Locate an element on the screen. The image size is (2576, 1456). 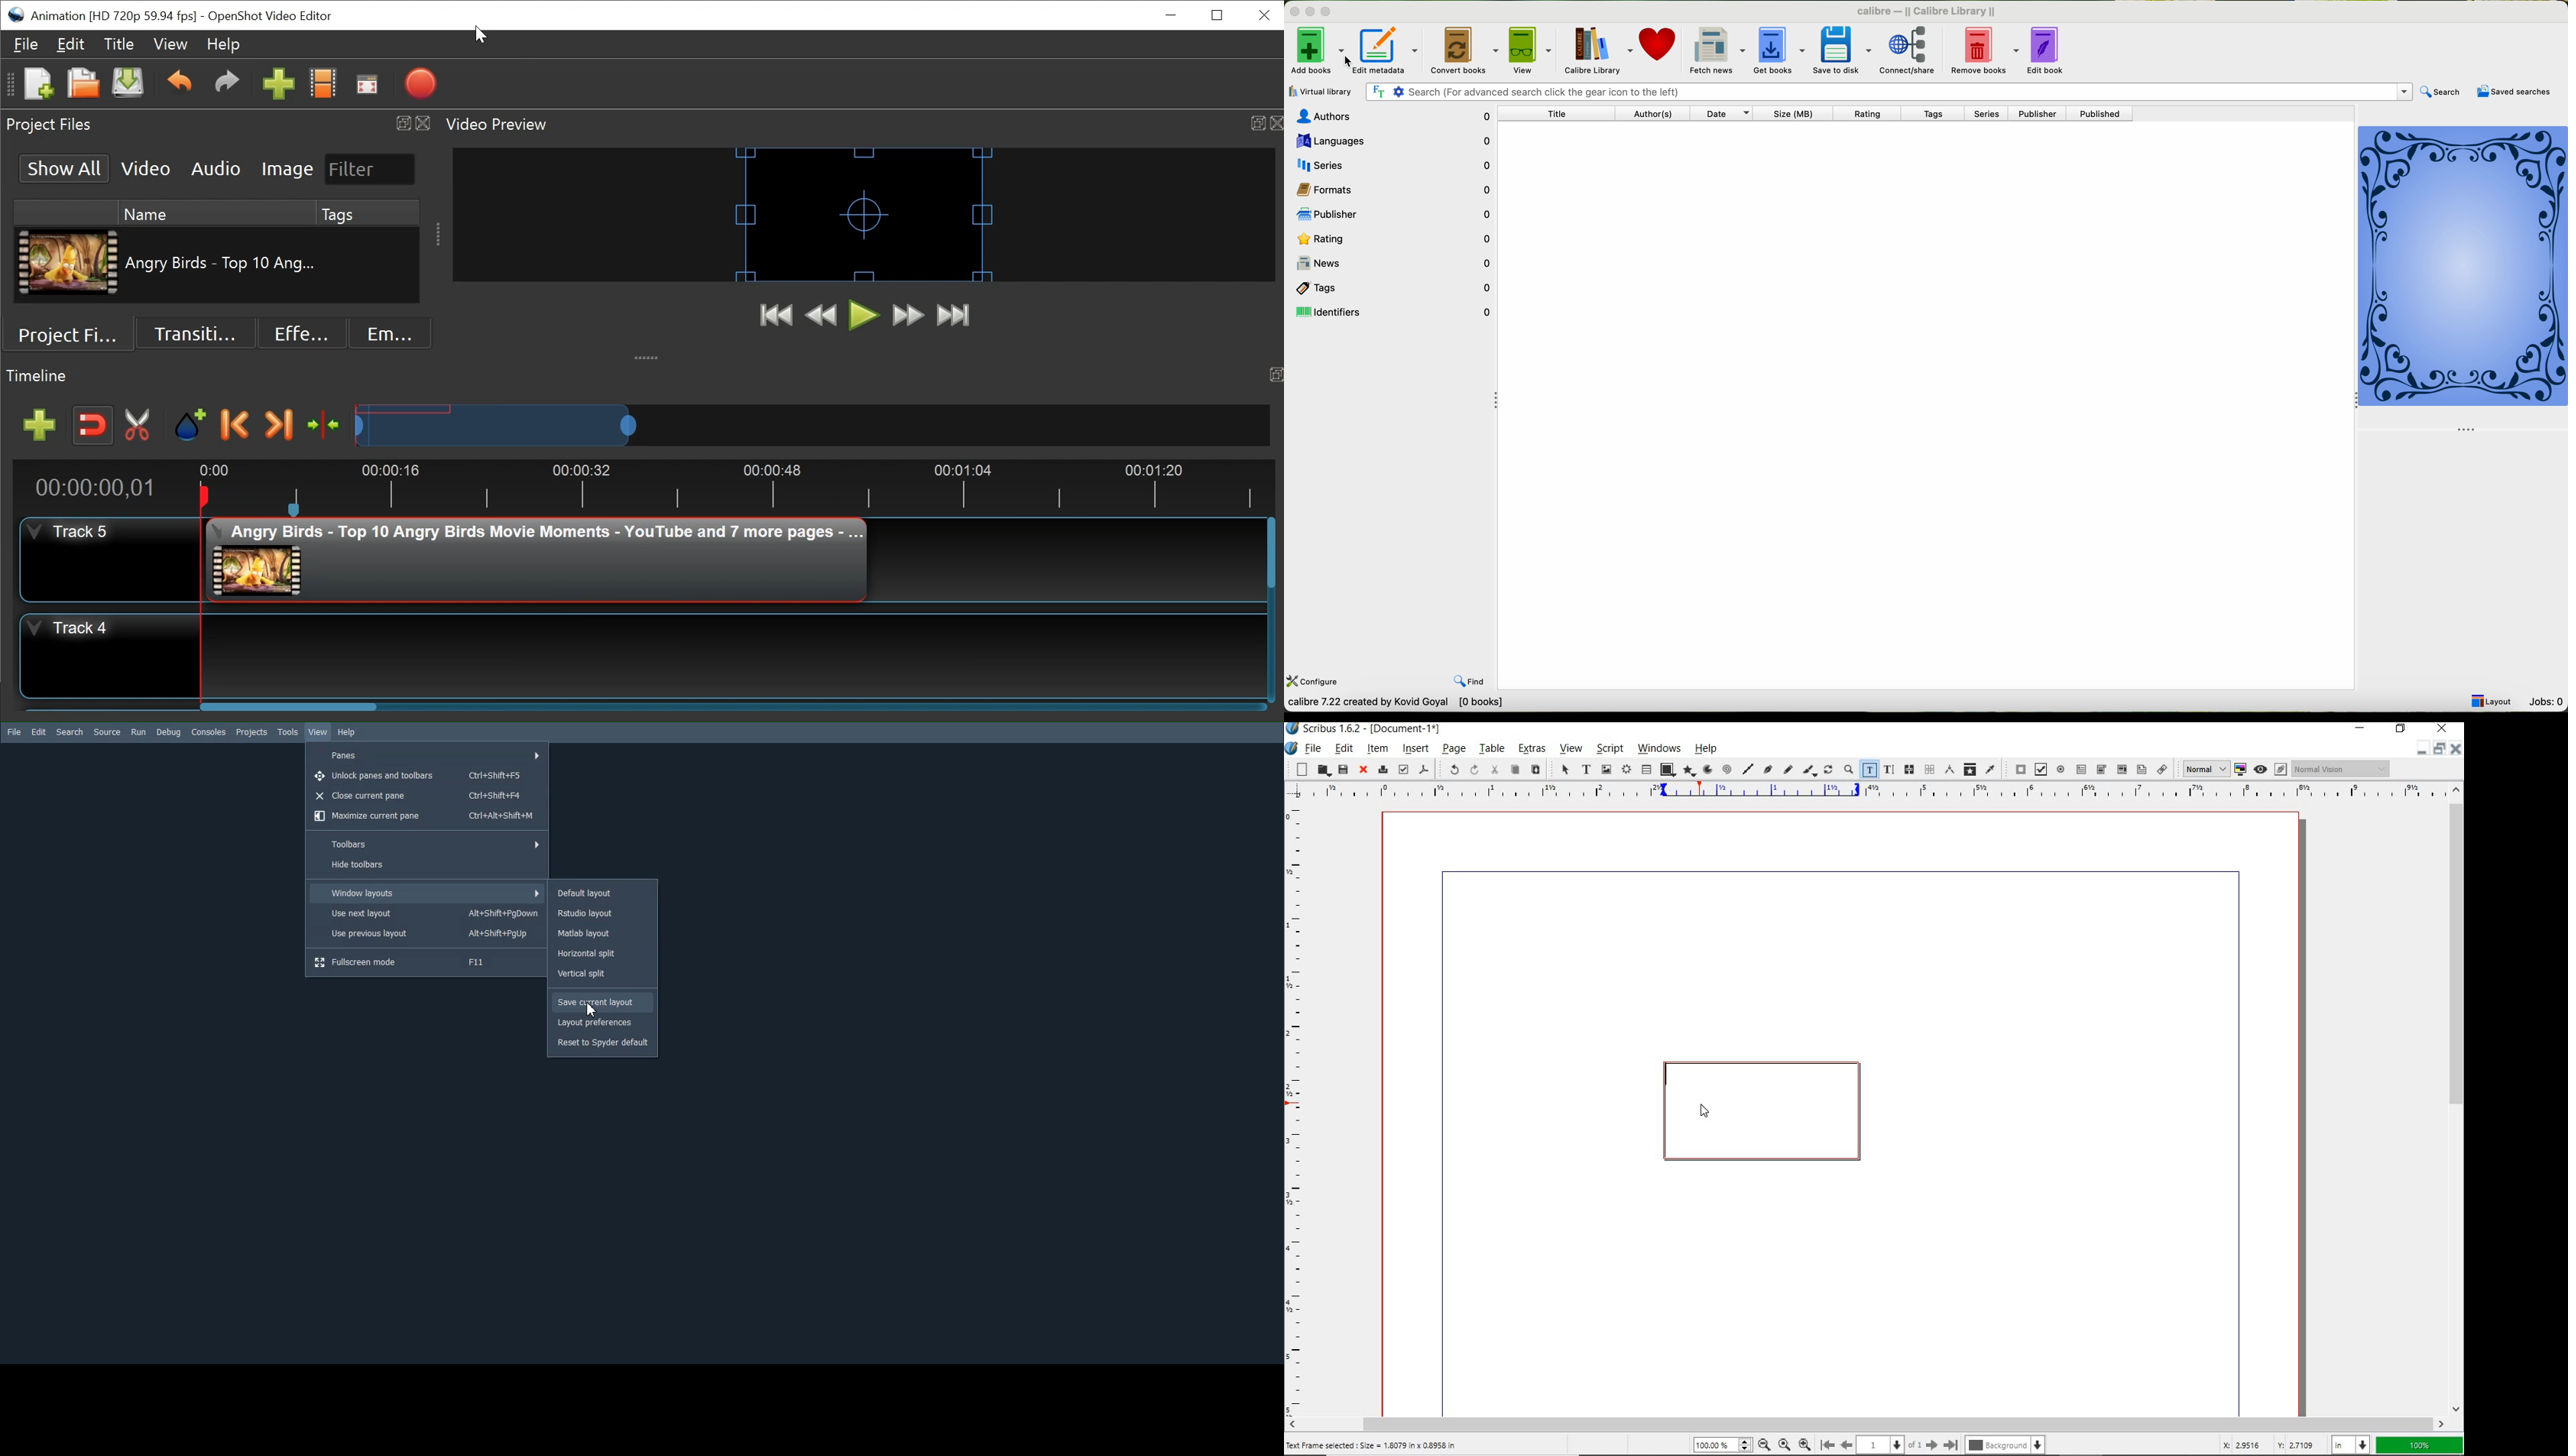
Hide toolbars is located at coordinates (427, 865).